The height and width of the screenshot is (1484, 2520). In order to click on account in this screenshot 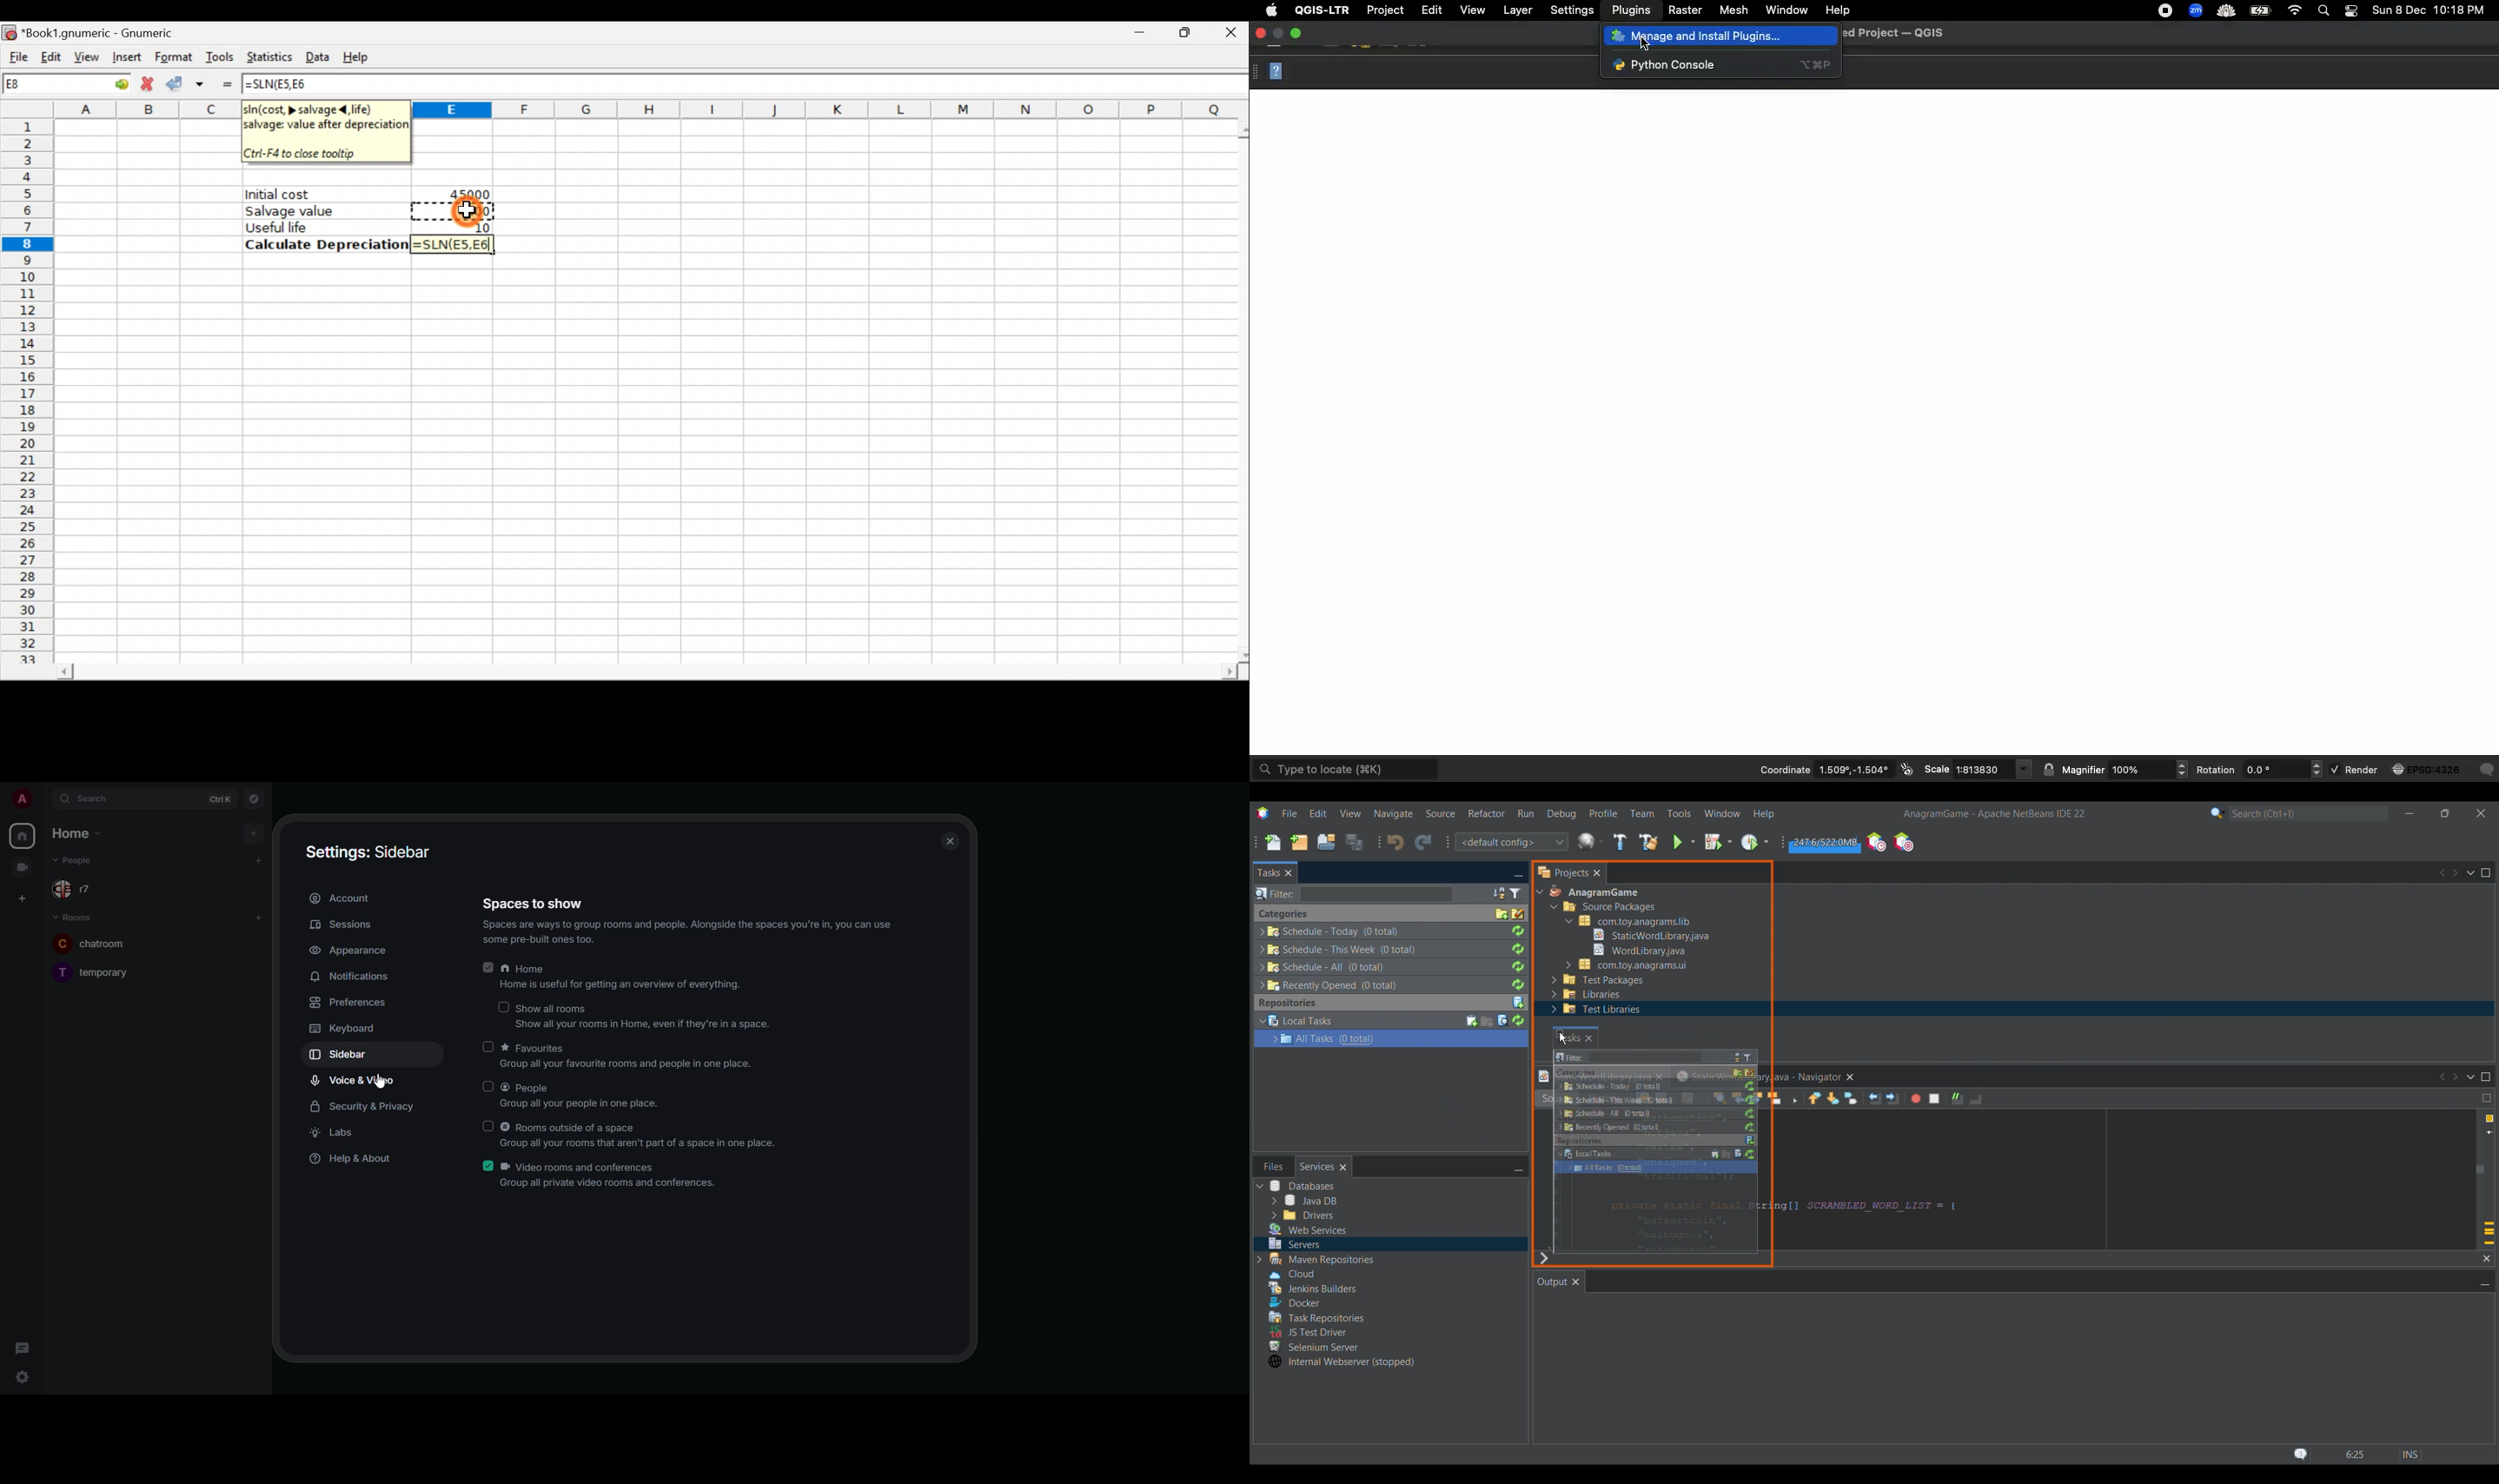, I will do `click(342, 898)`.